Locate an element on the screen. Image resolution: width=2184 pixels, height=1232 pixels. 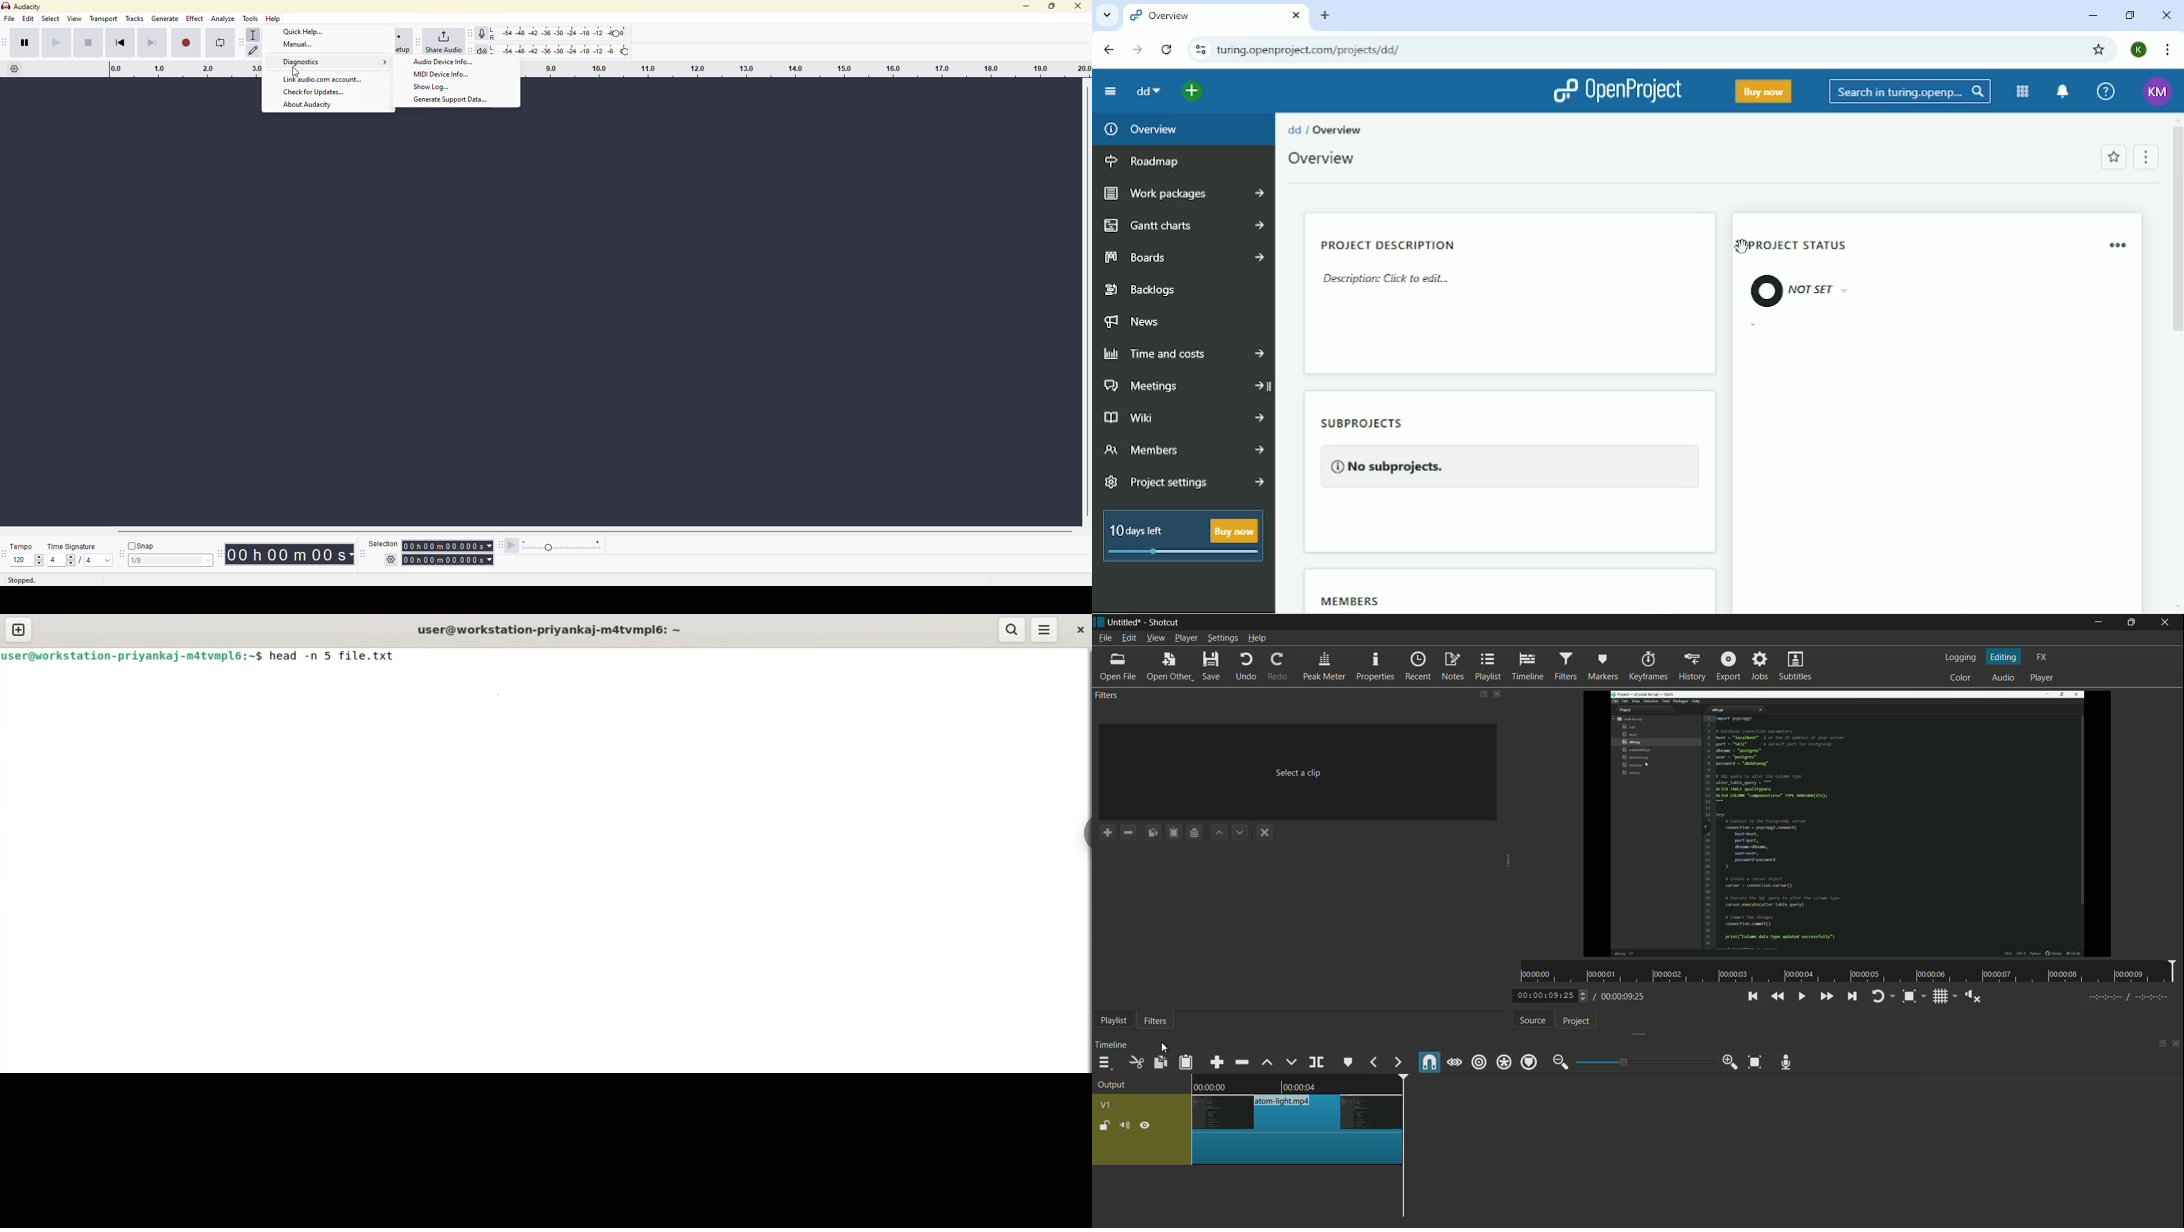
paste filters is located at coordinates (1176, 832).